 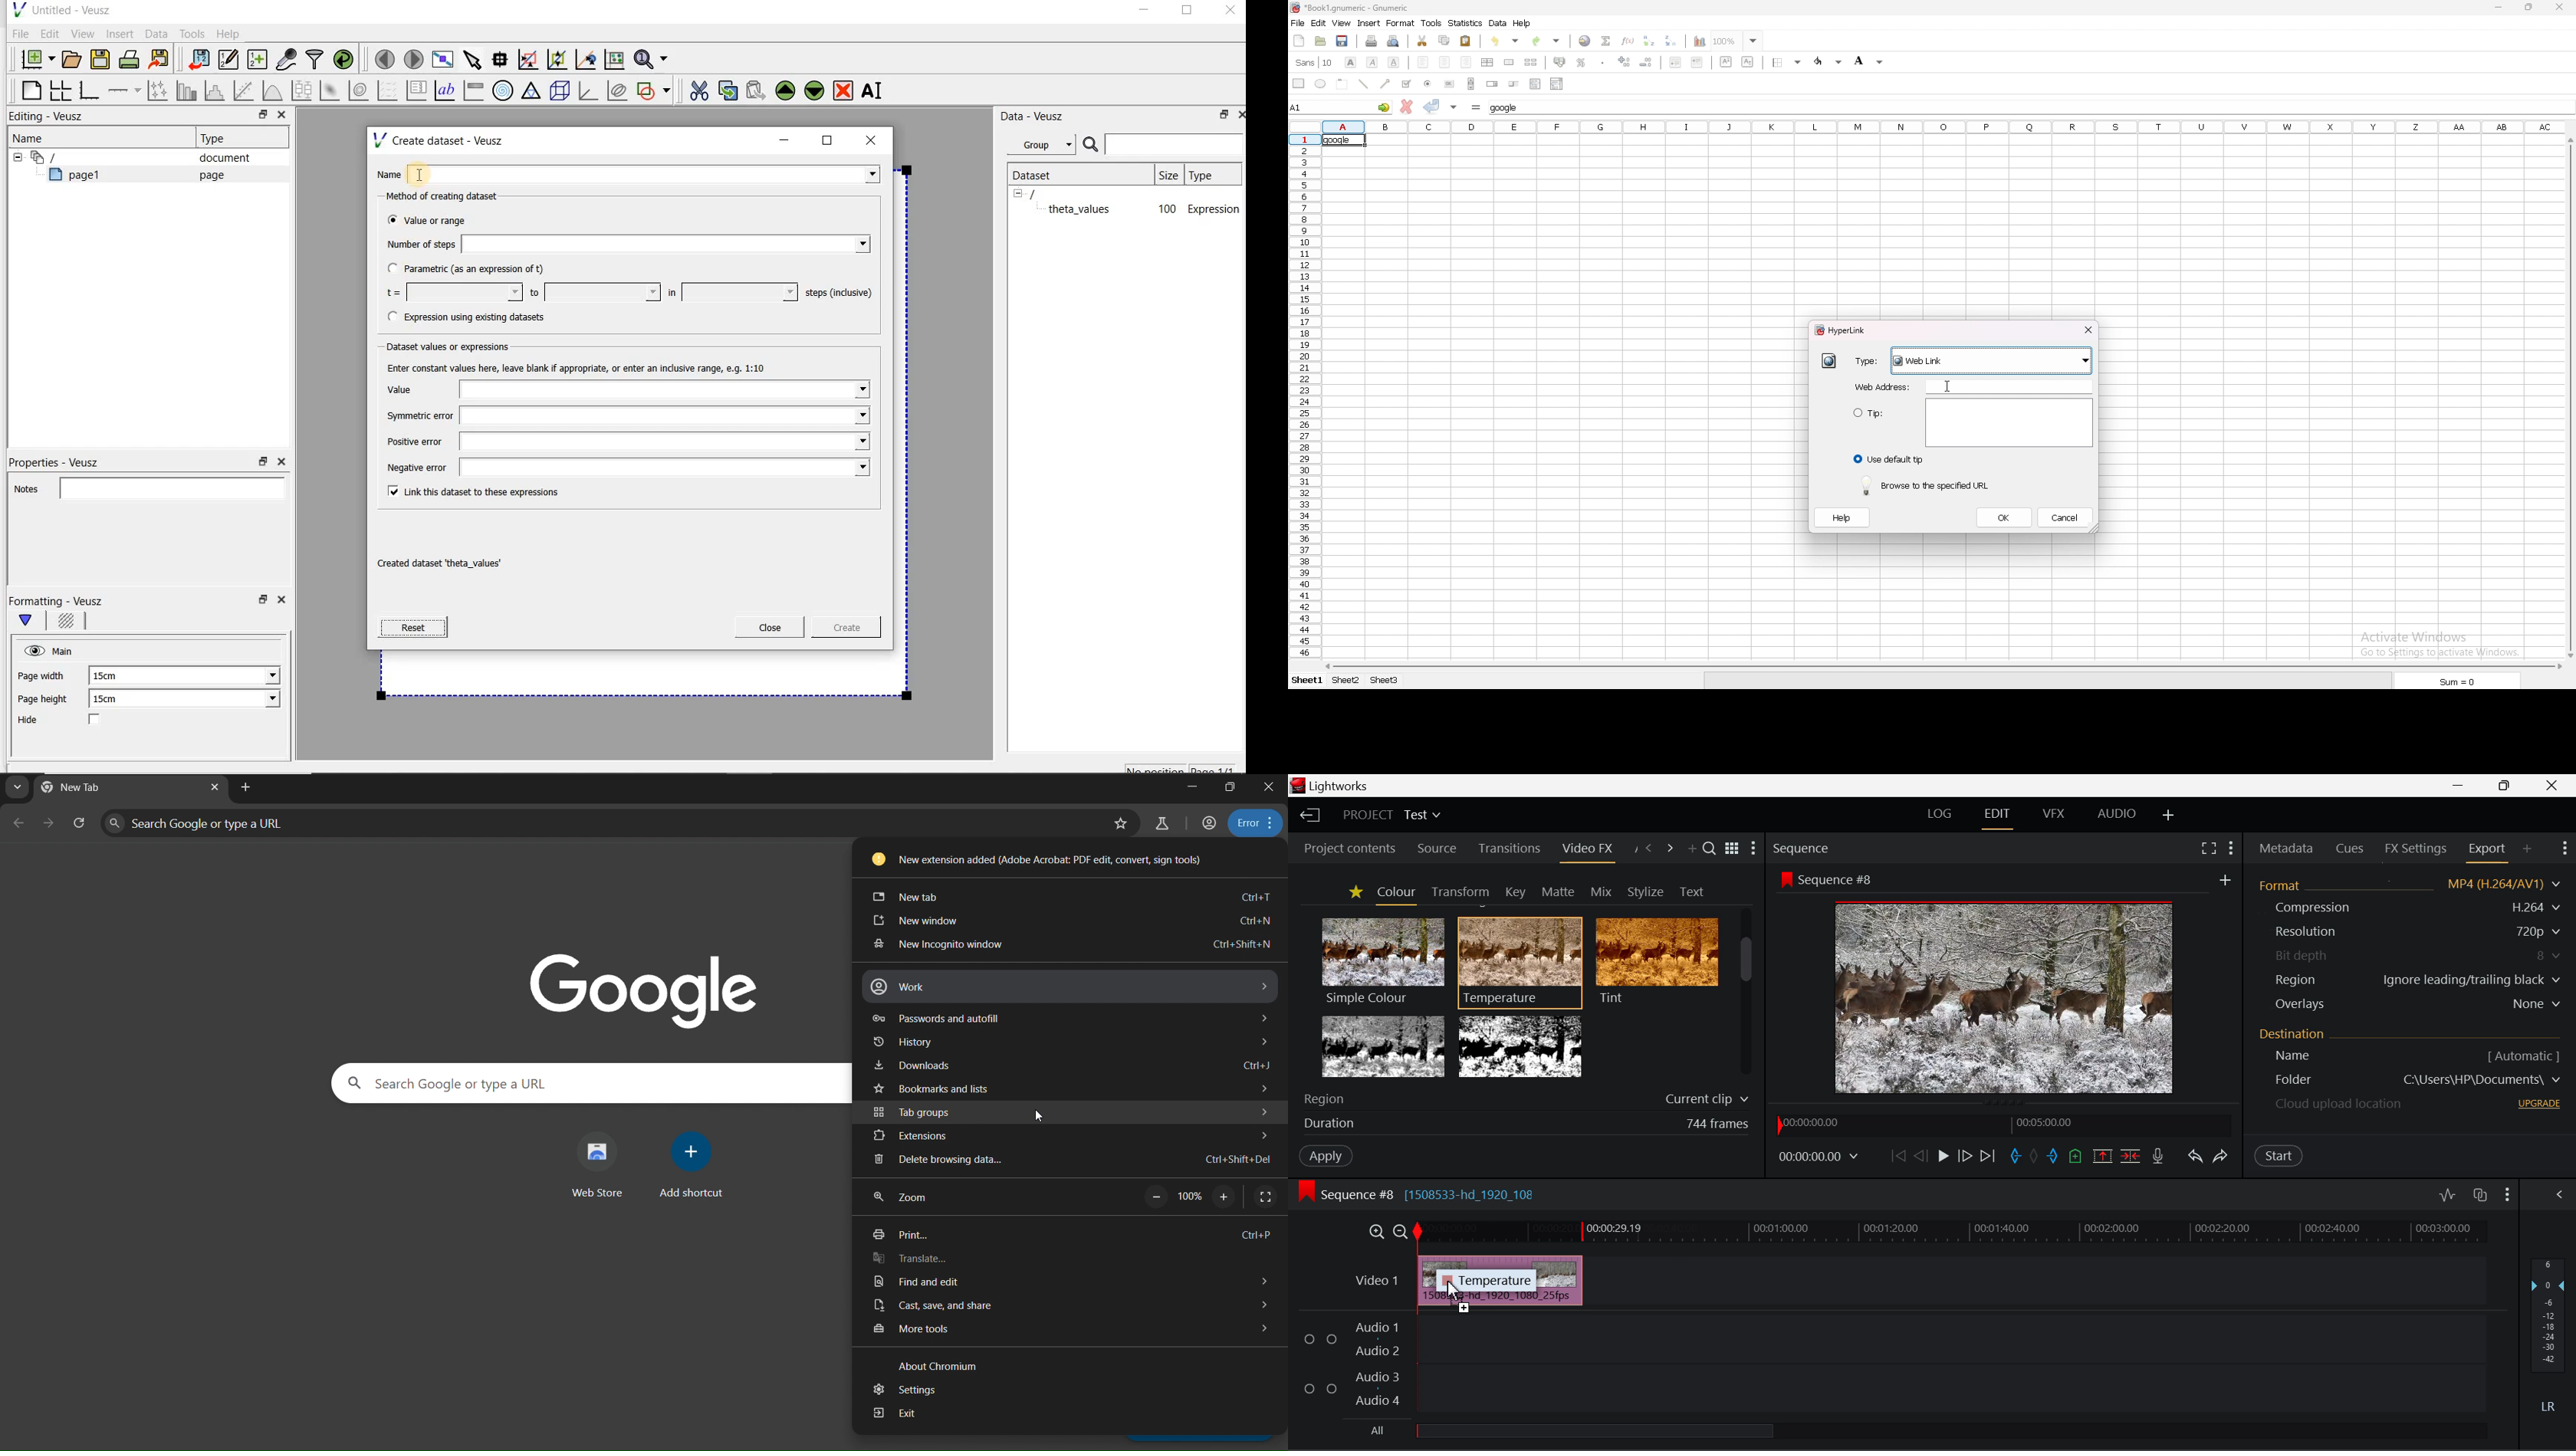 What do you see at coordinates (122, 33) in the screenshot?
I see `Insert` at bounding box center [122, 33].